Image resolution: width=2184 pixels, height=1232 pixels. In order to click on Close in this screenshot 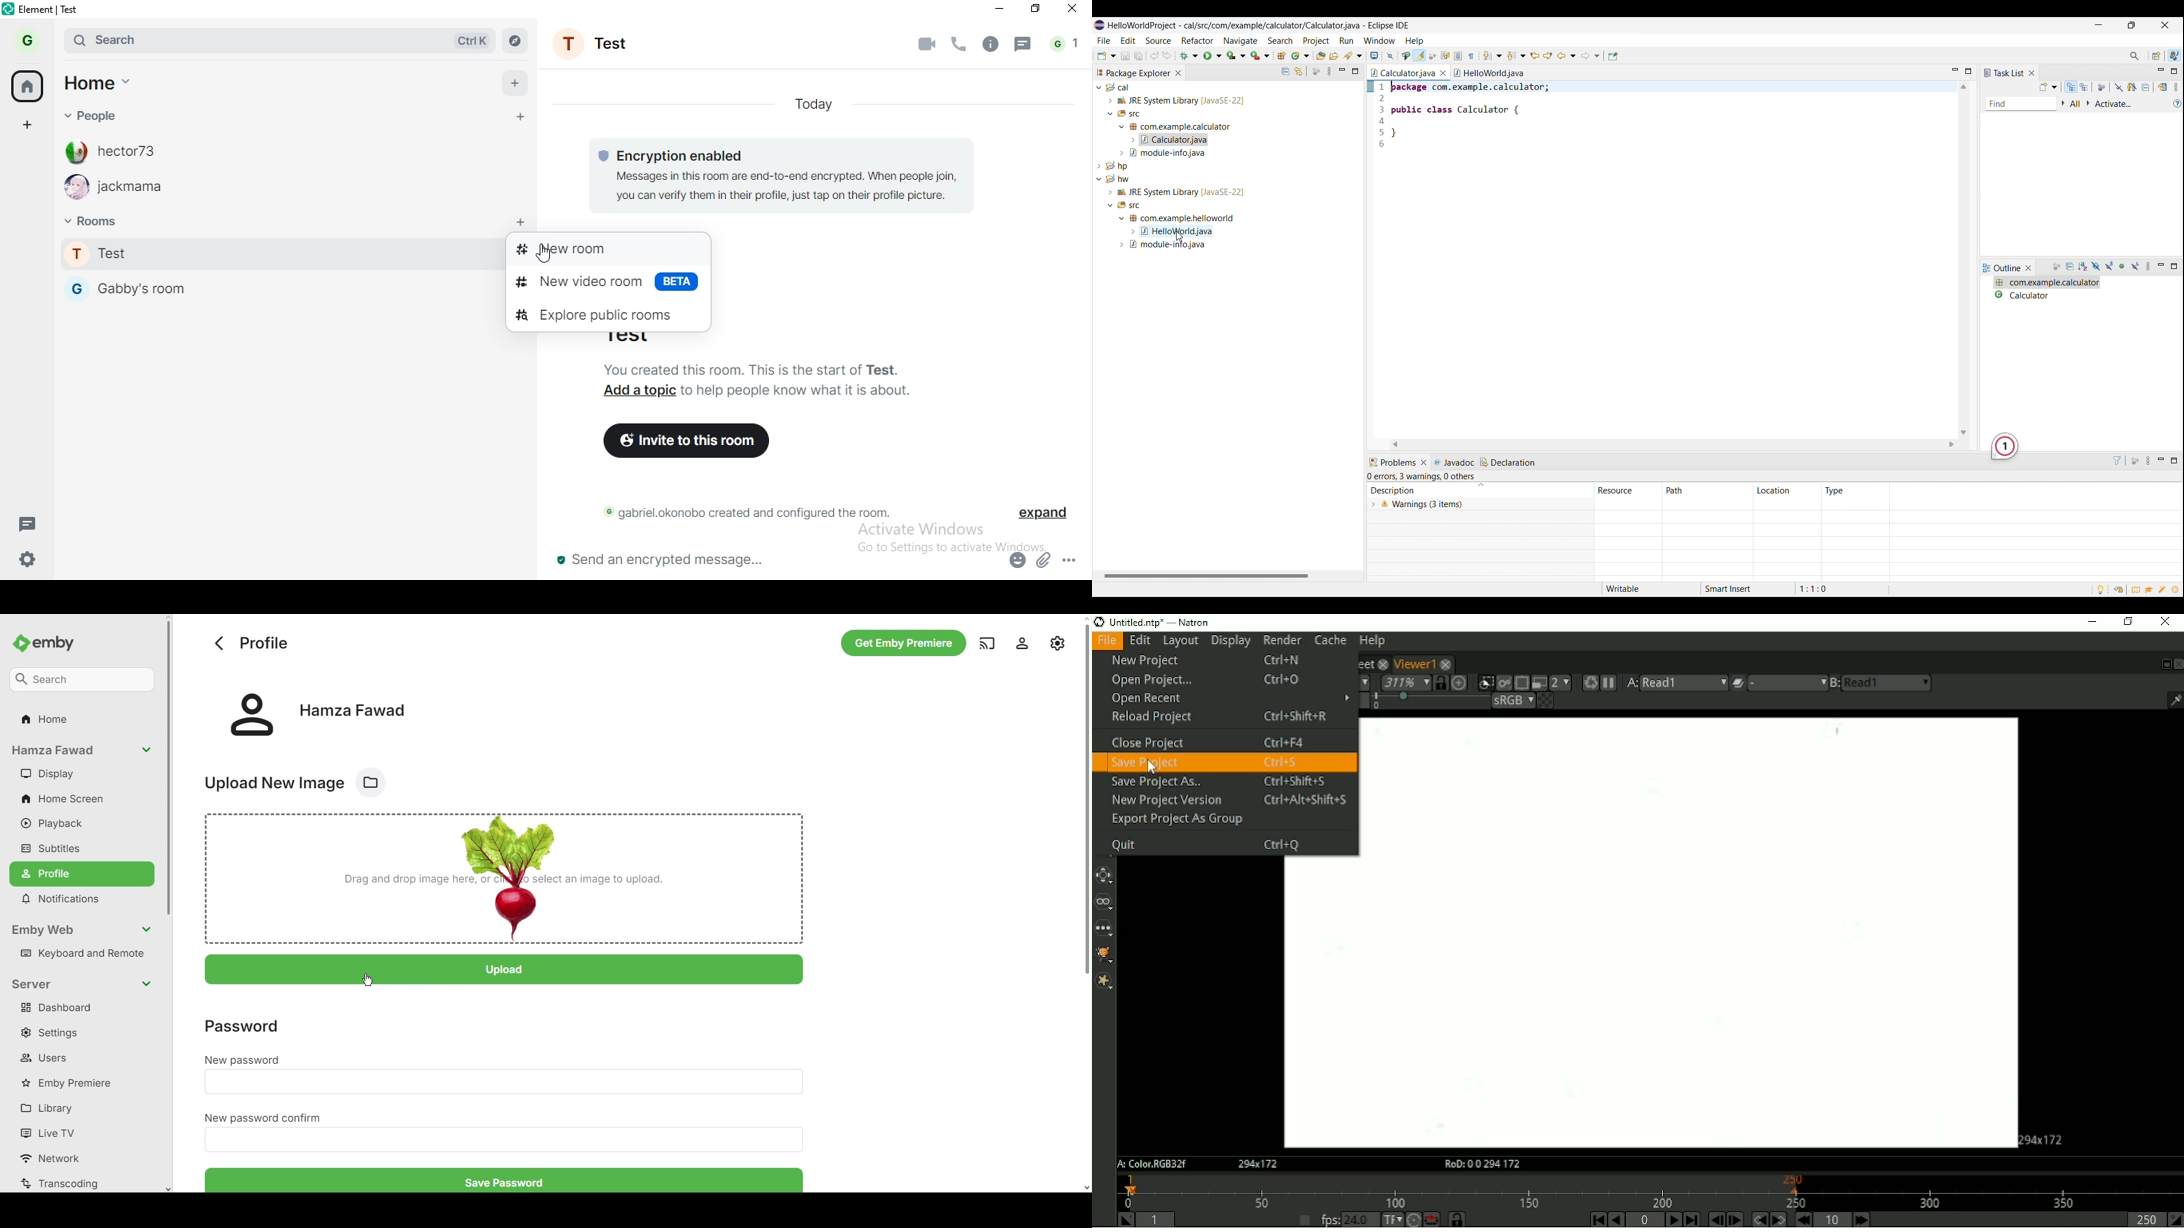, I will do `click(2178, 664)`.